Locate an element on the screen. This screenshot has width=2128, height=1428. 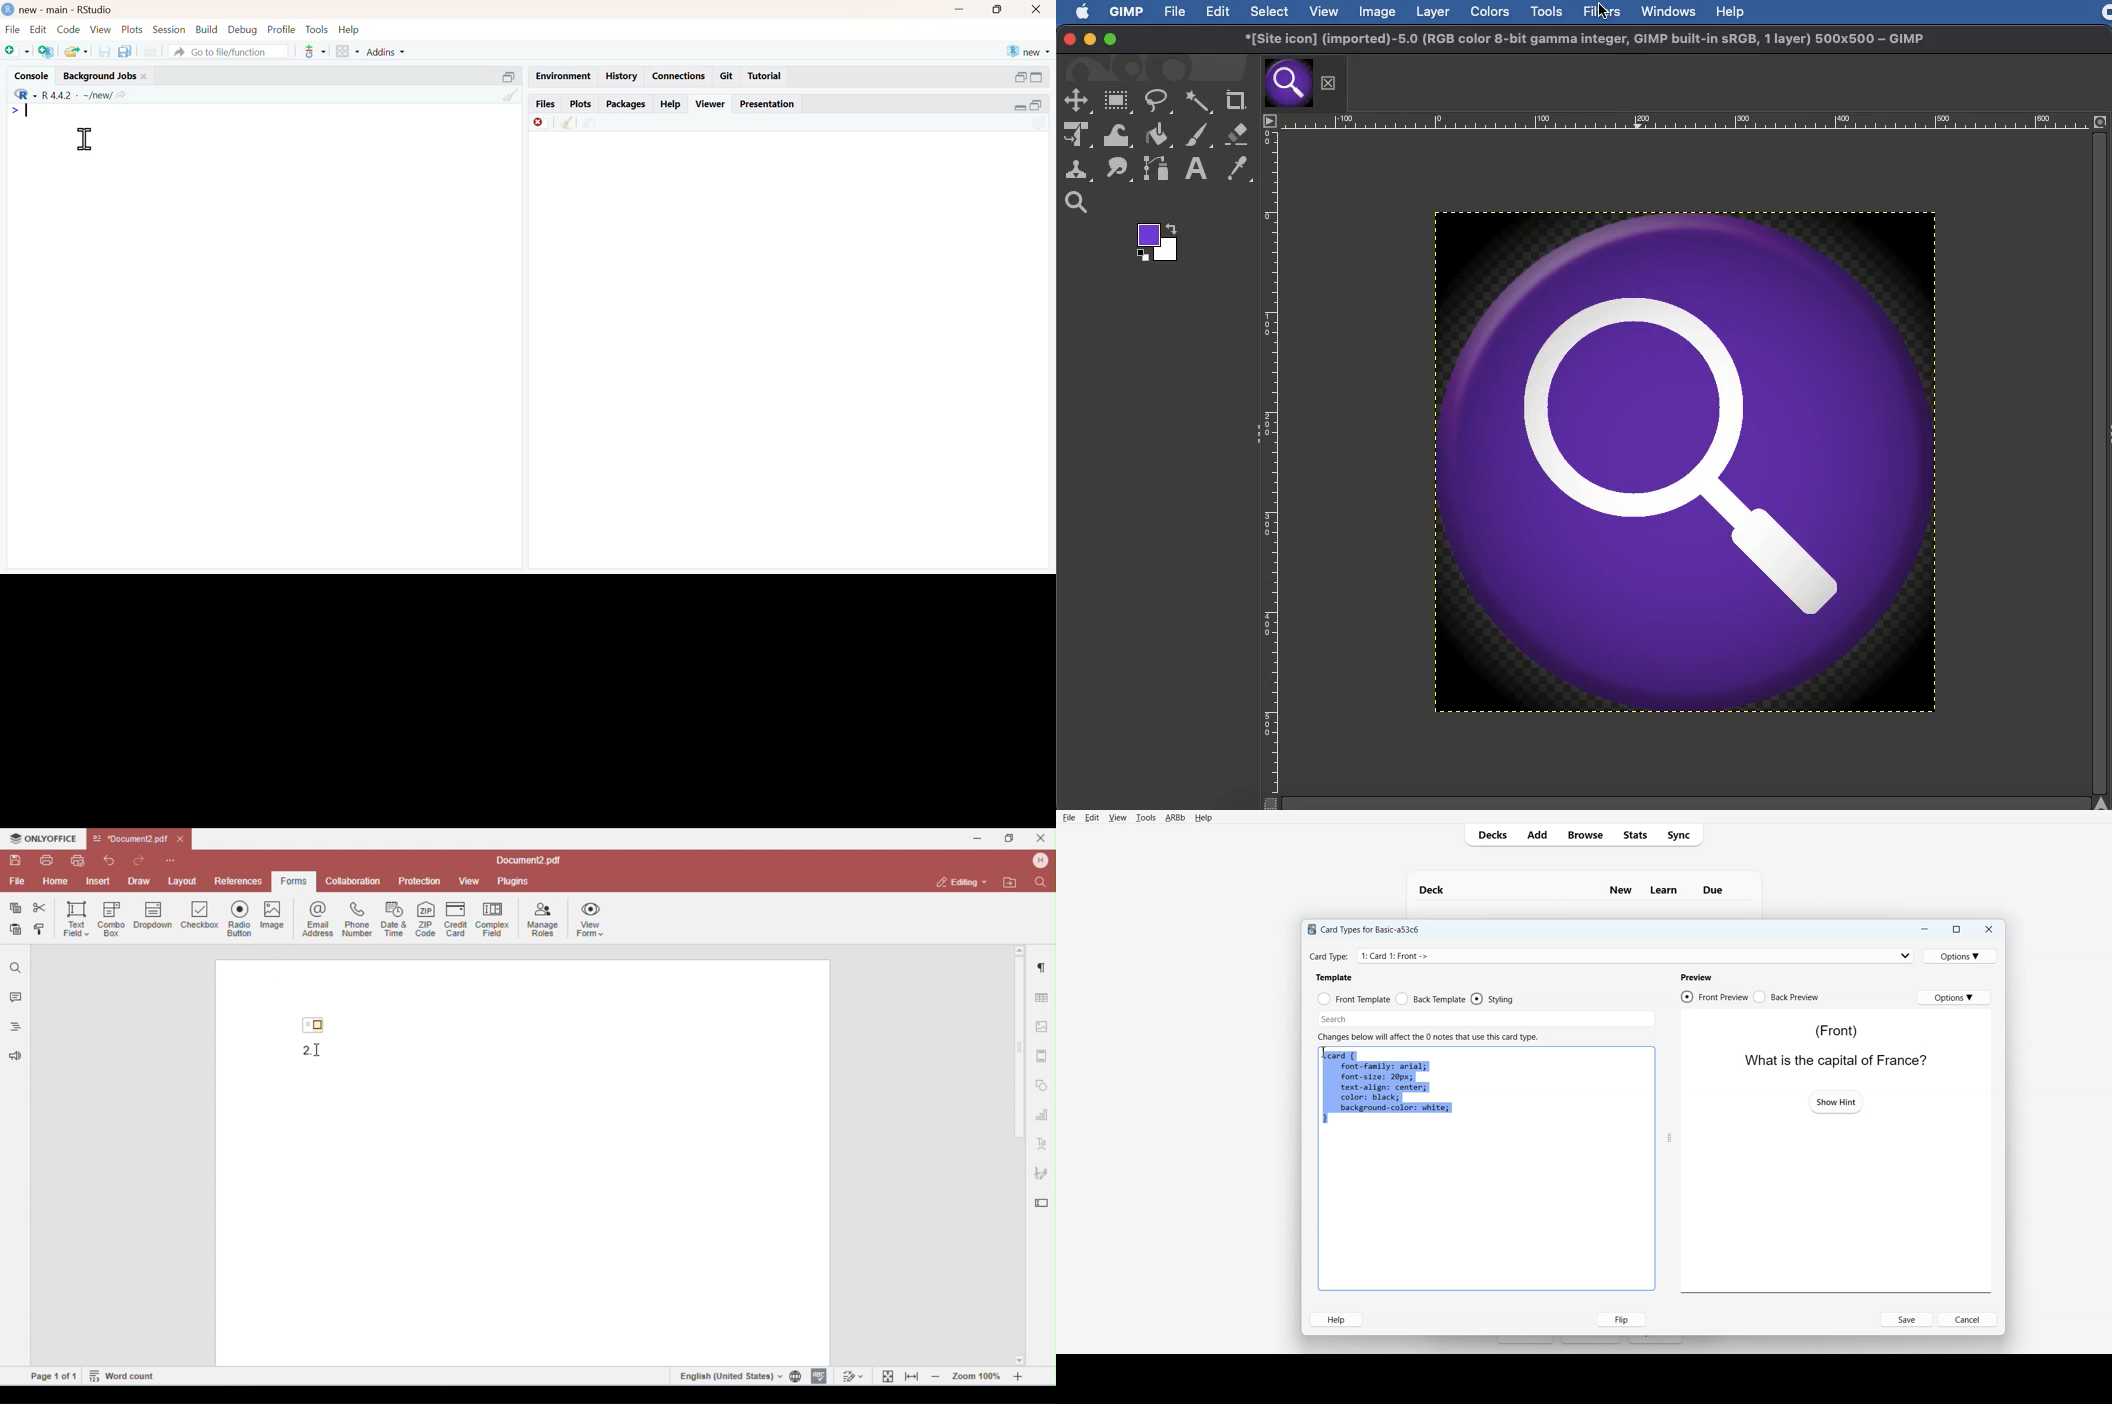
close is located at coordinates (1037, 9).